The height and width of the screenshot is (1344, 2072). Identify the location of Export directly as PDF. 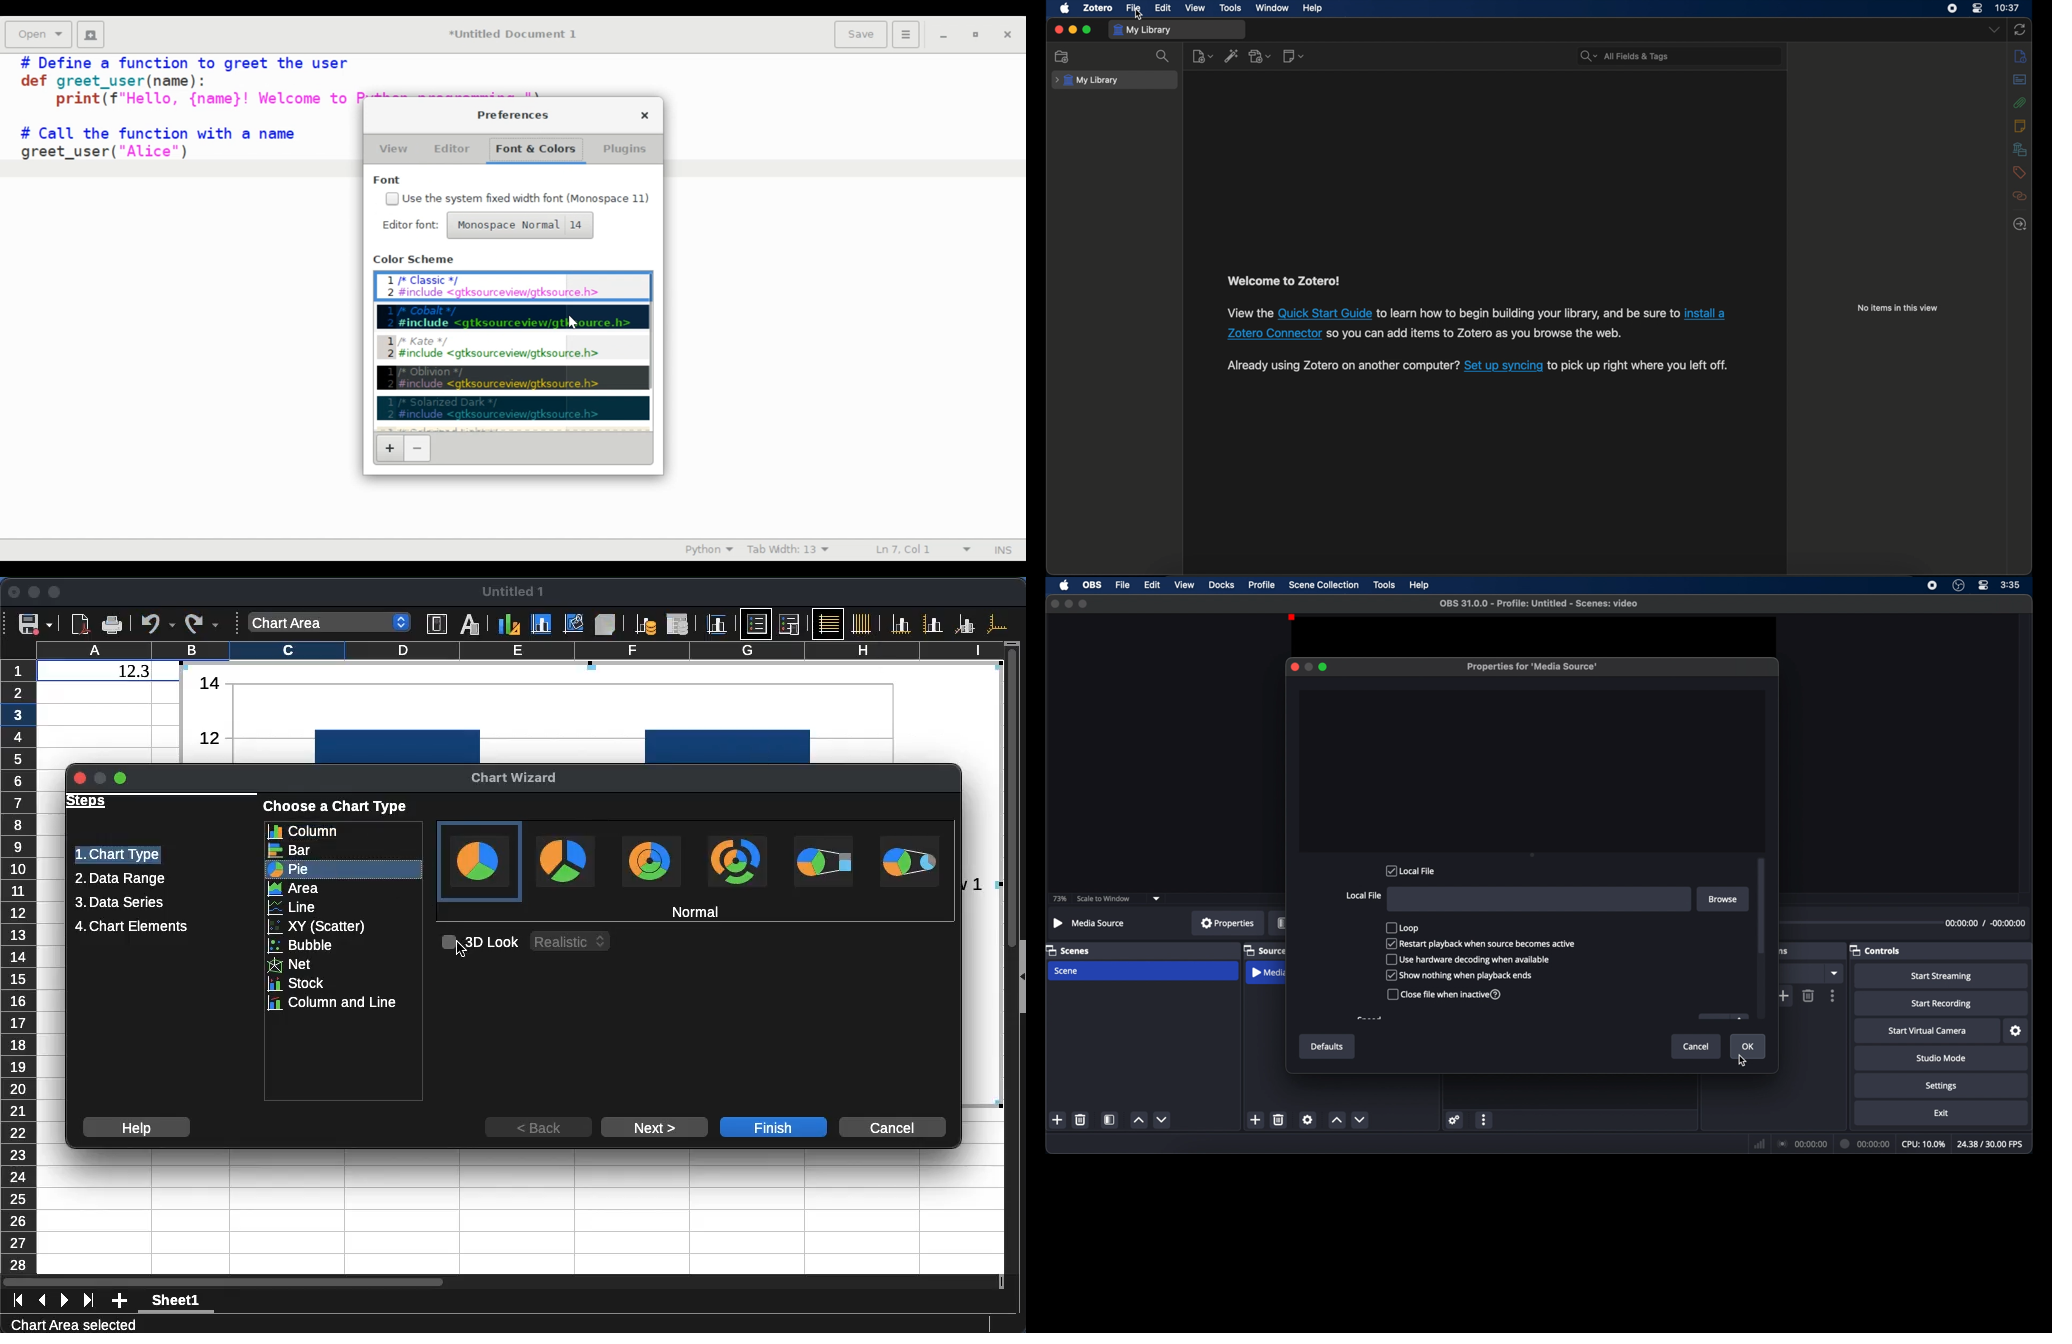
(82, 625).